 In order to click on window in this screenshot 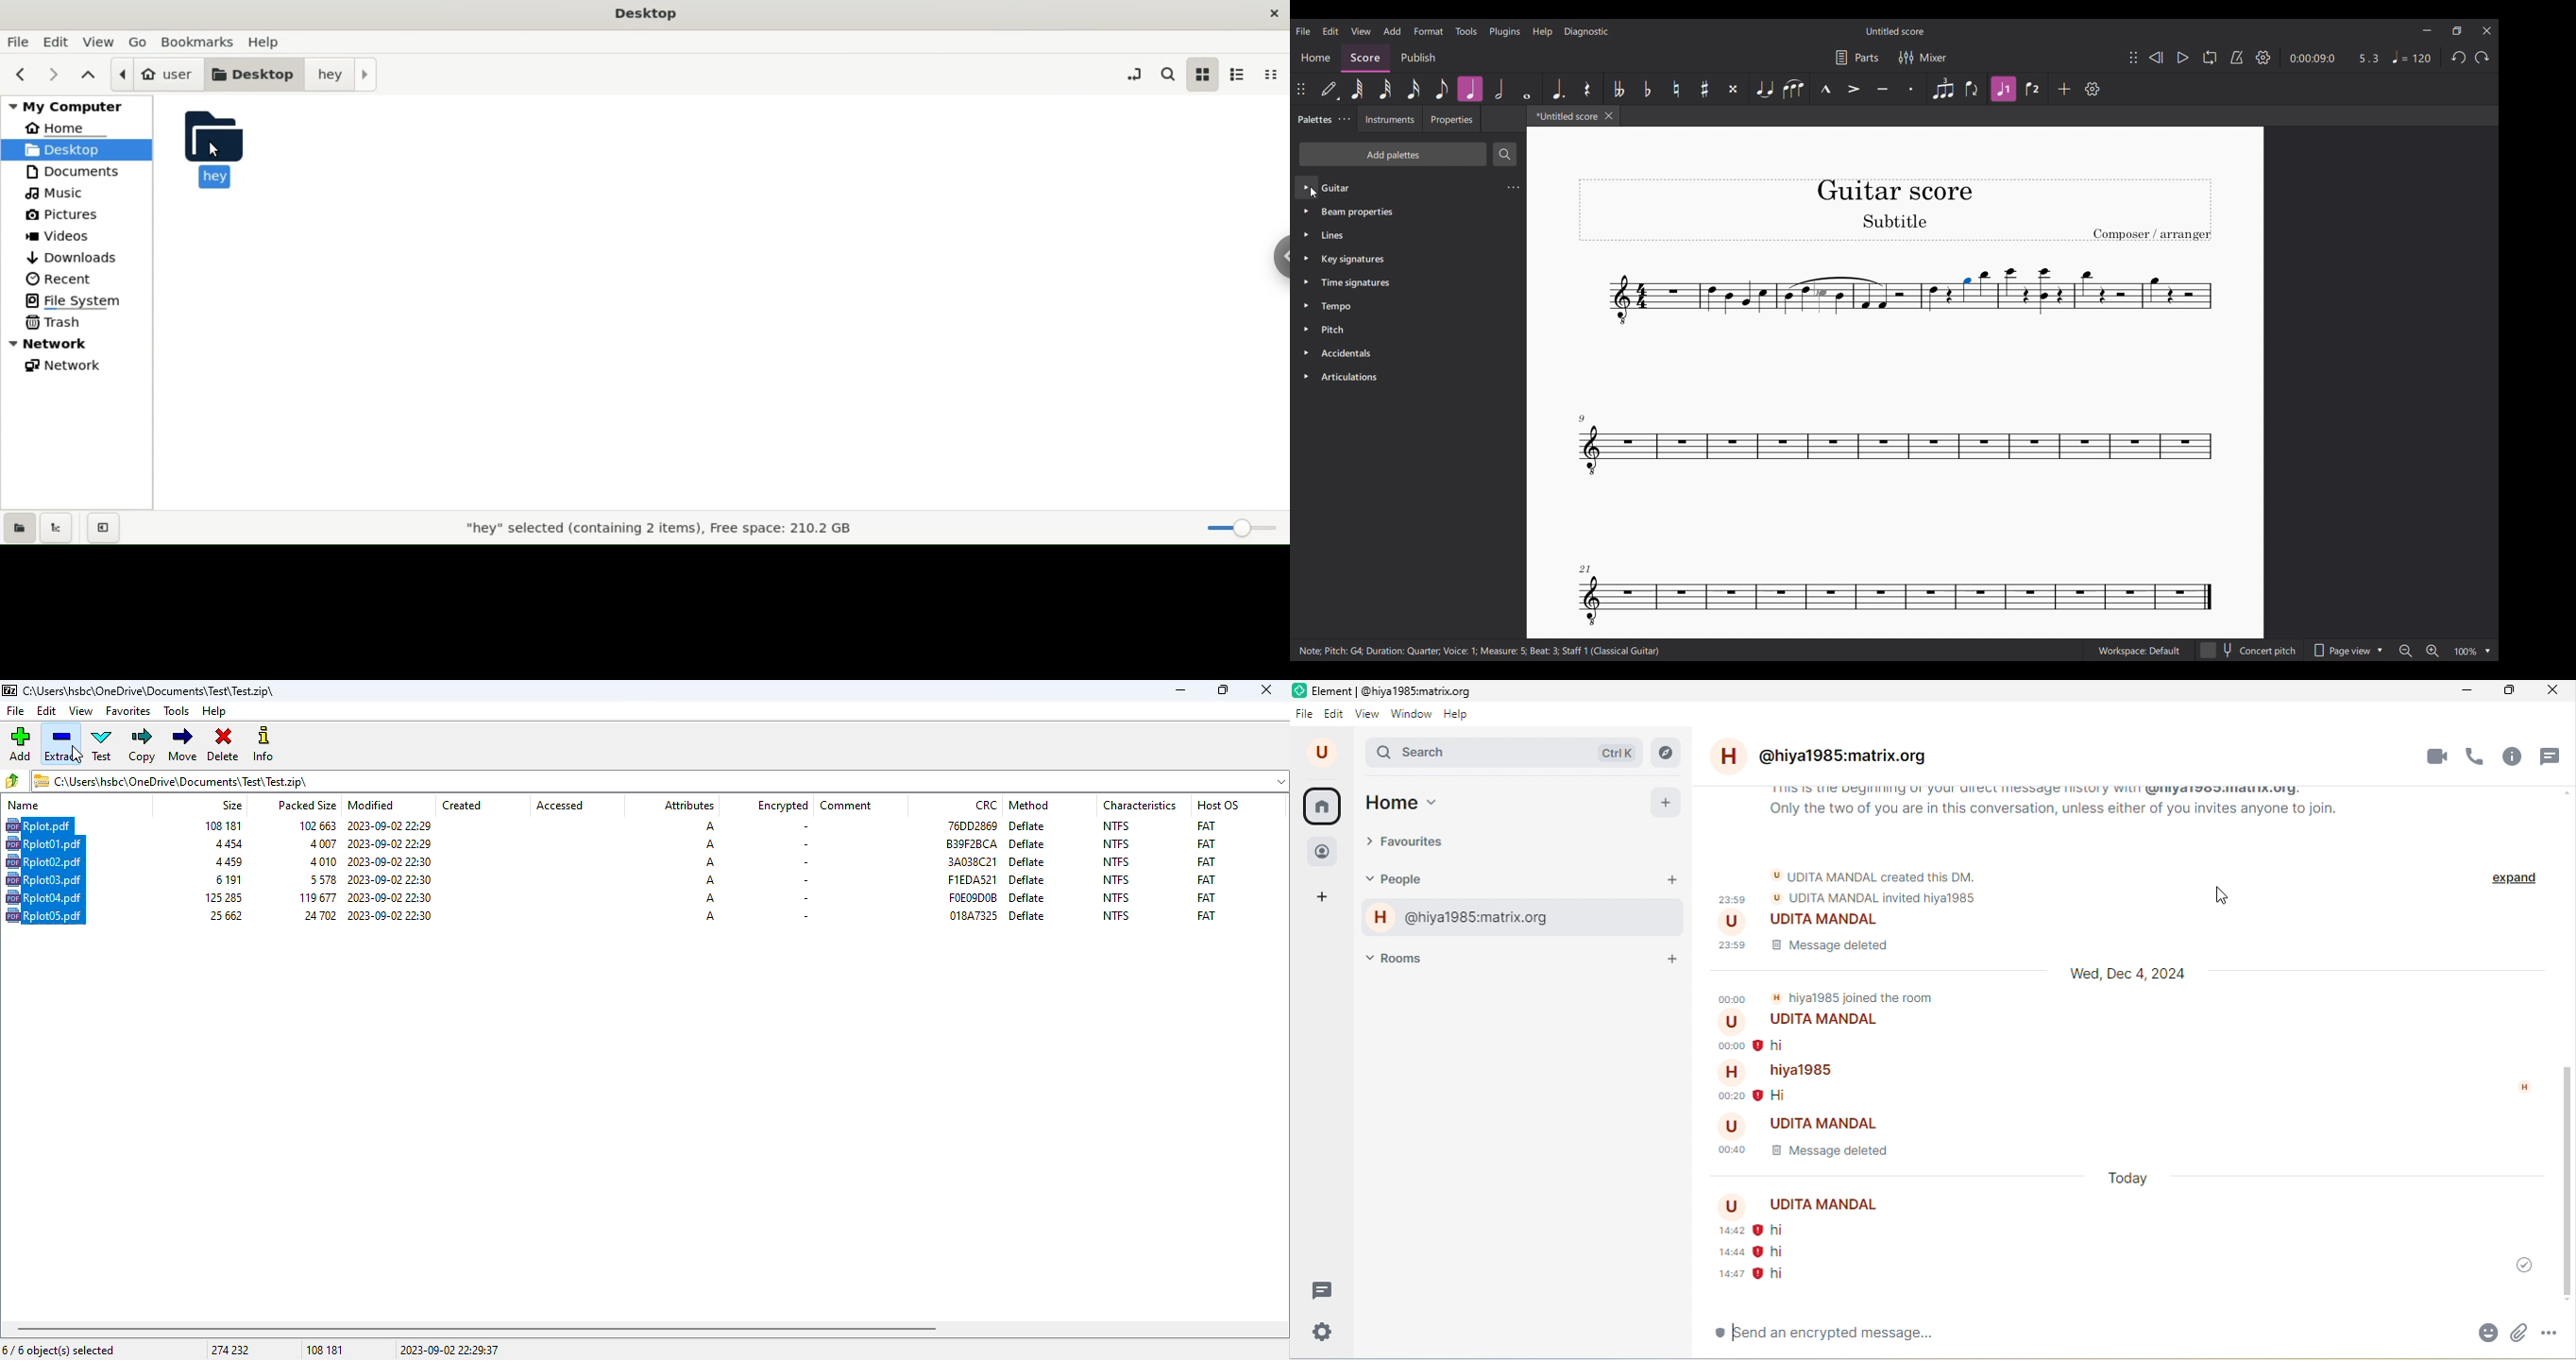, I will do `click(1411, 713)`.